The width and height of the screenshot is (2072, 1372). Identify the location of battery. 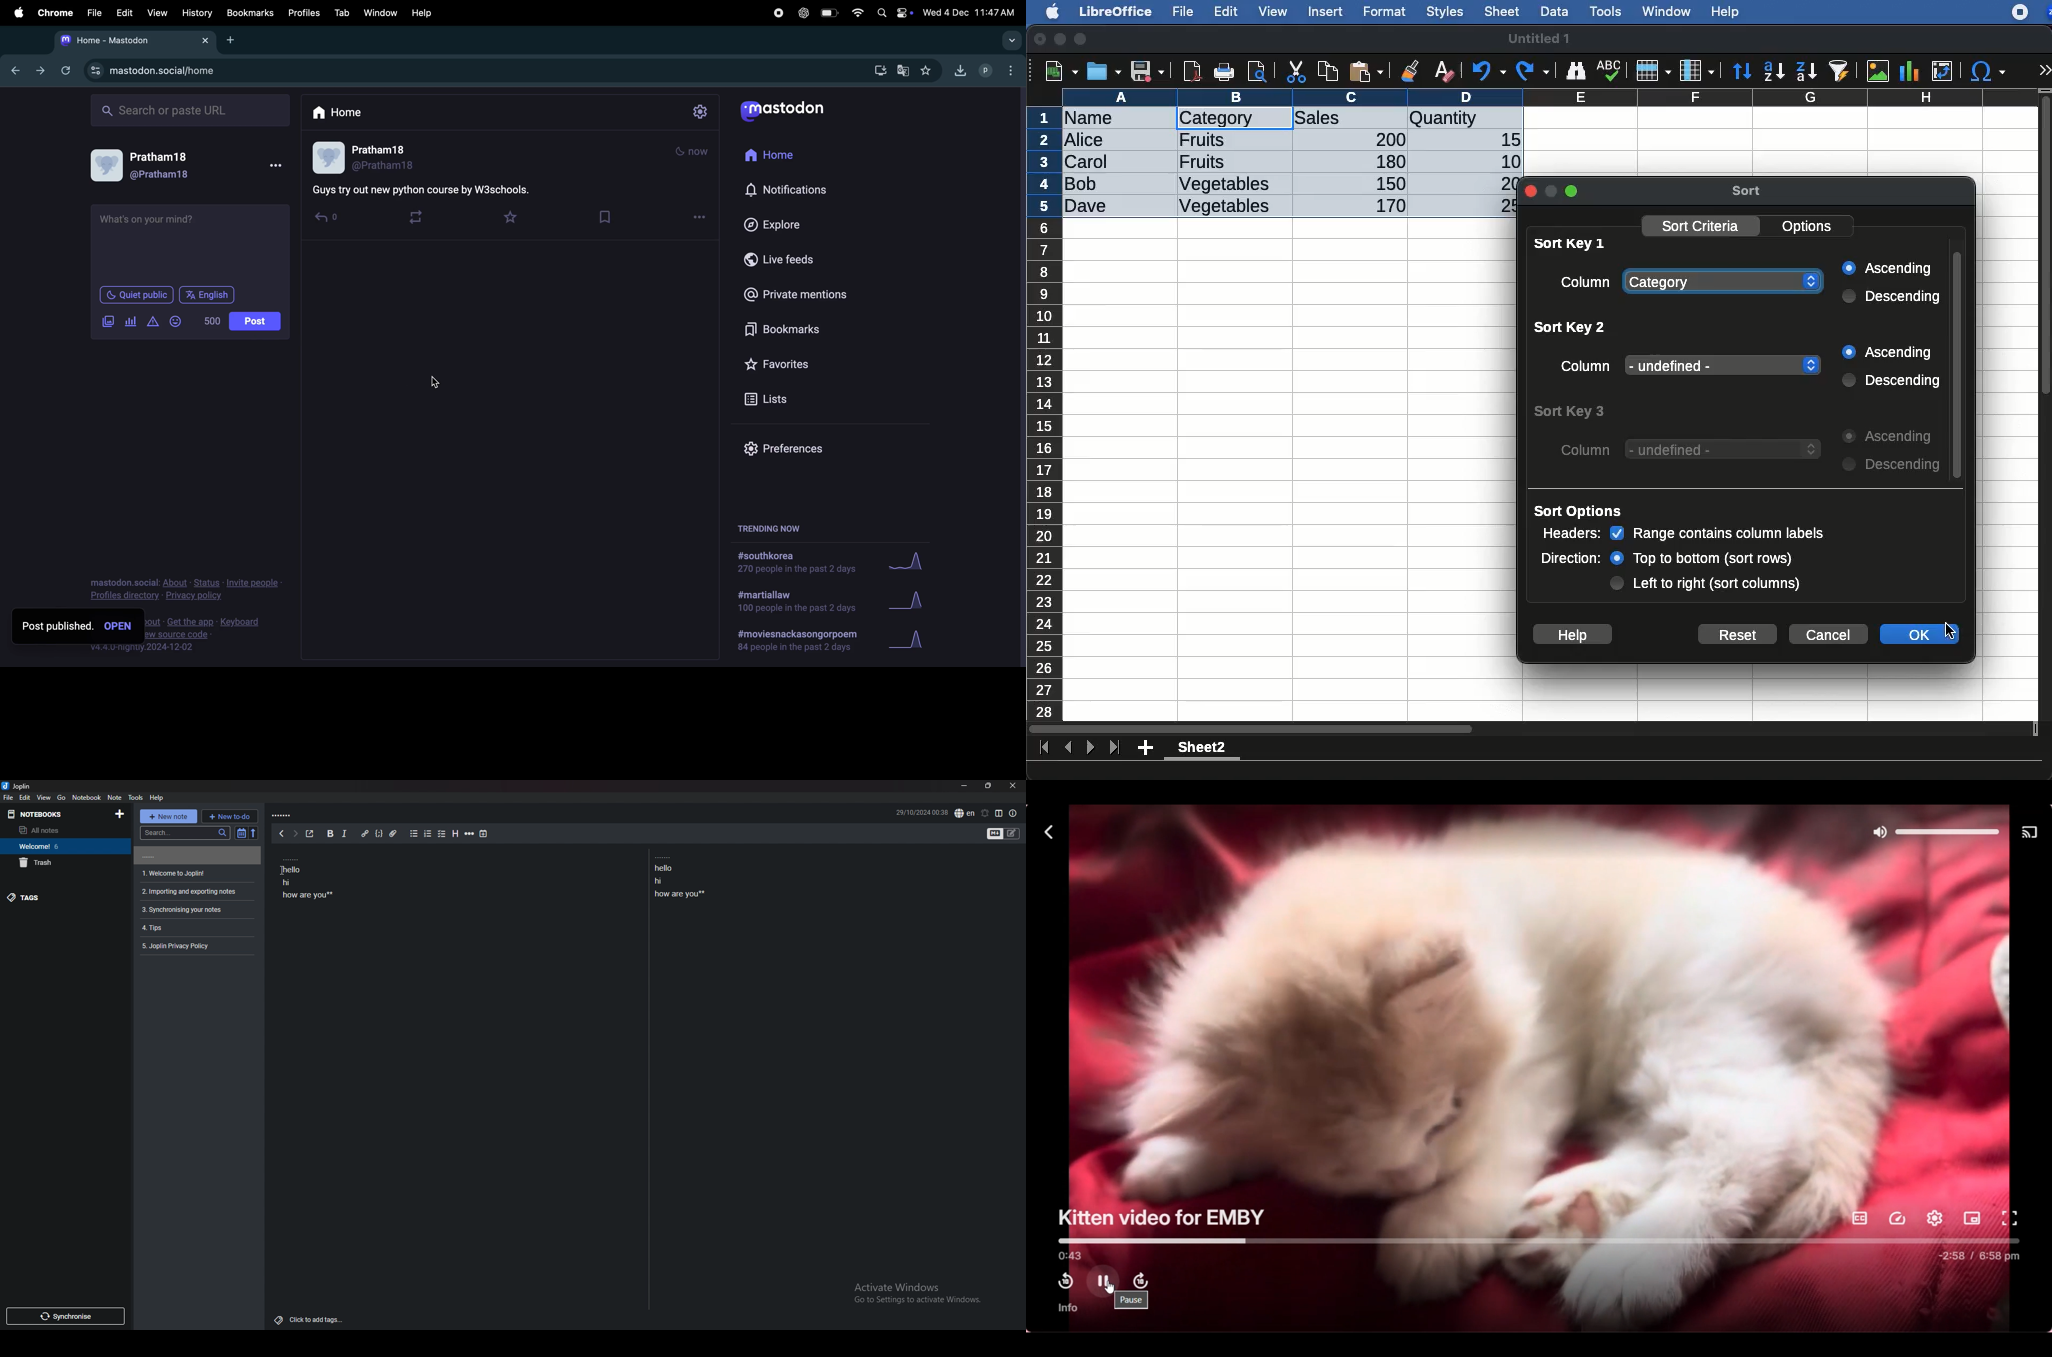
(829, 13).